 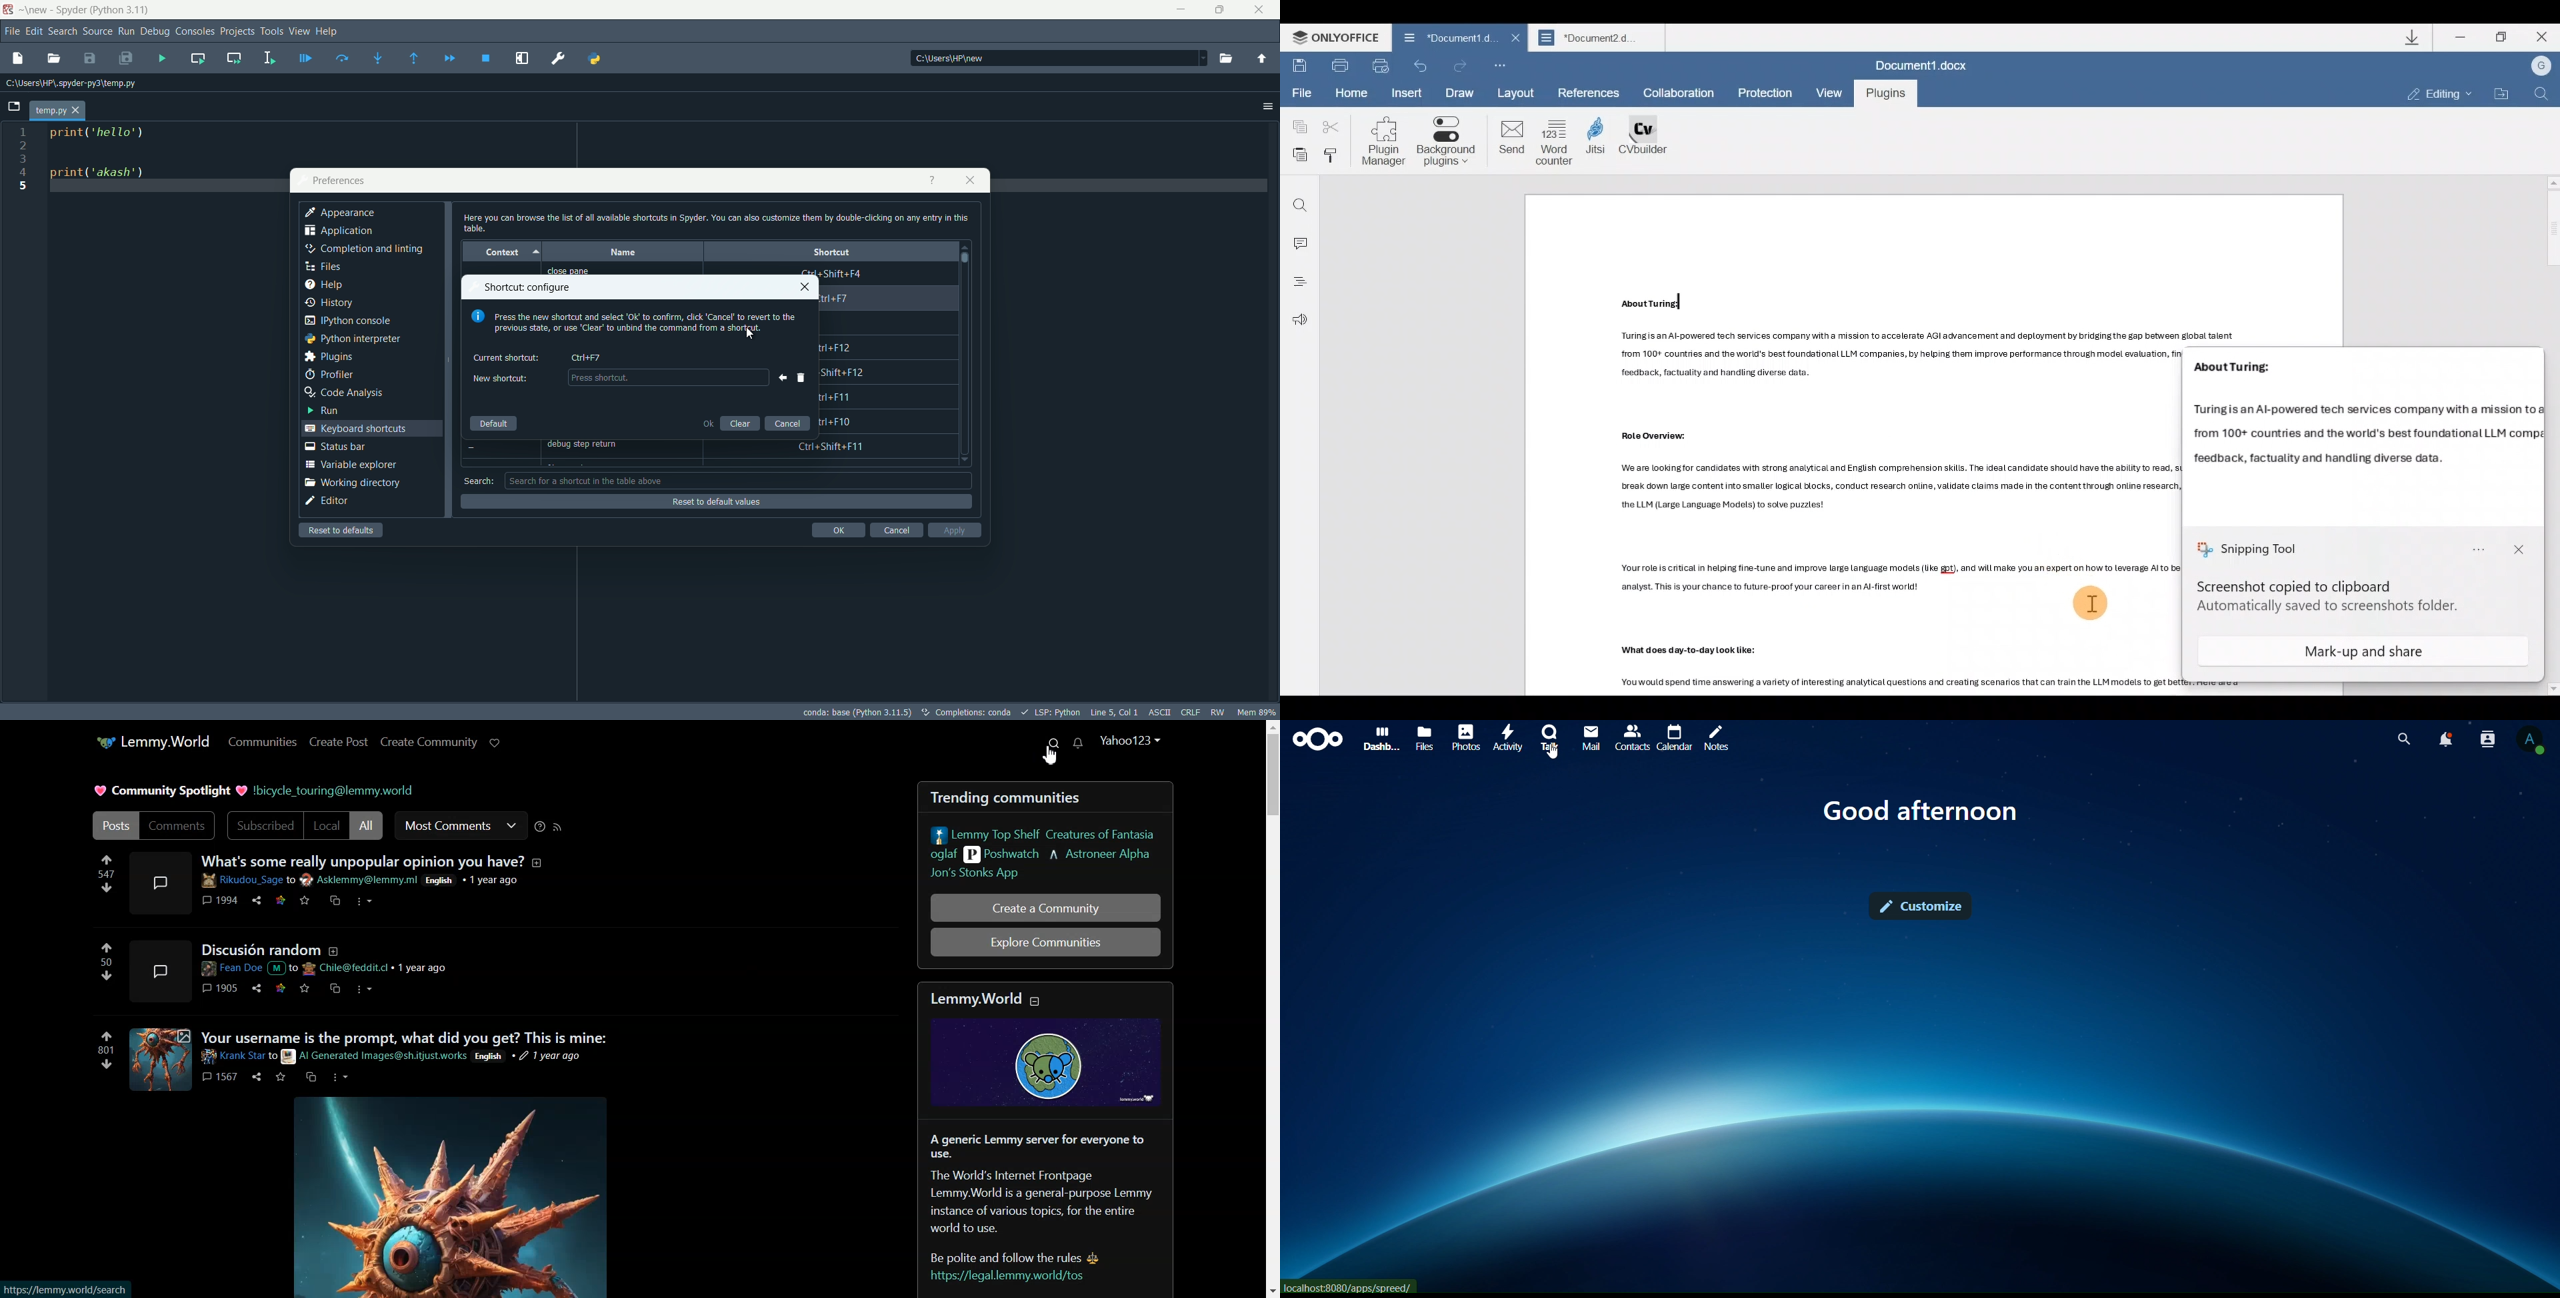 I want to click on Feedback & support, so click(x=1298, y=323).